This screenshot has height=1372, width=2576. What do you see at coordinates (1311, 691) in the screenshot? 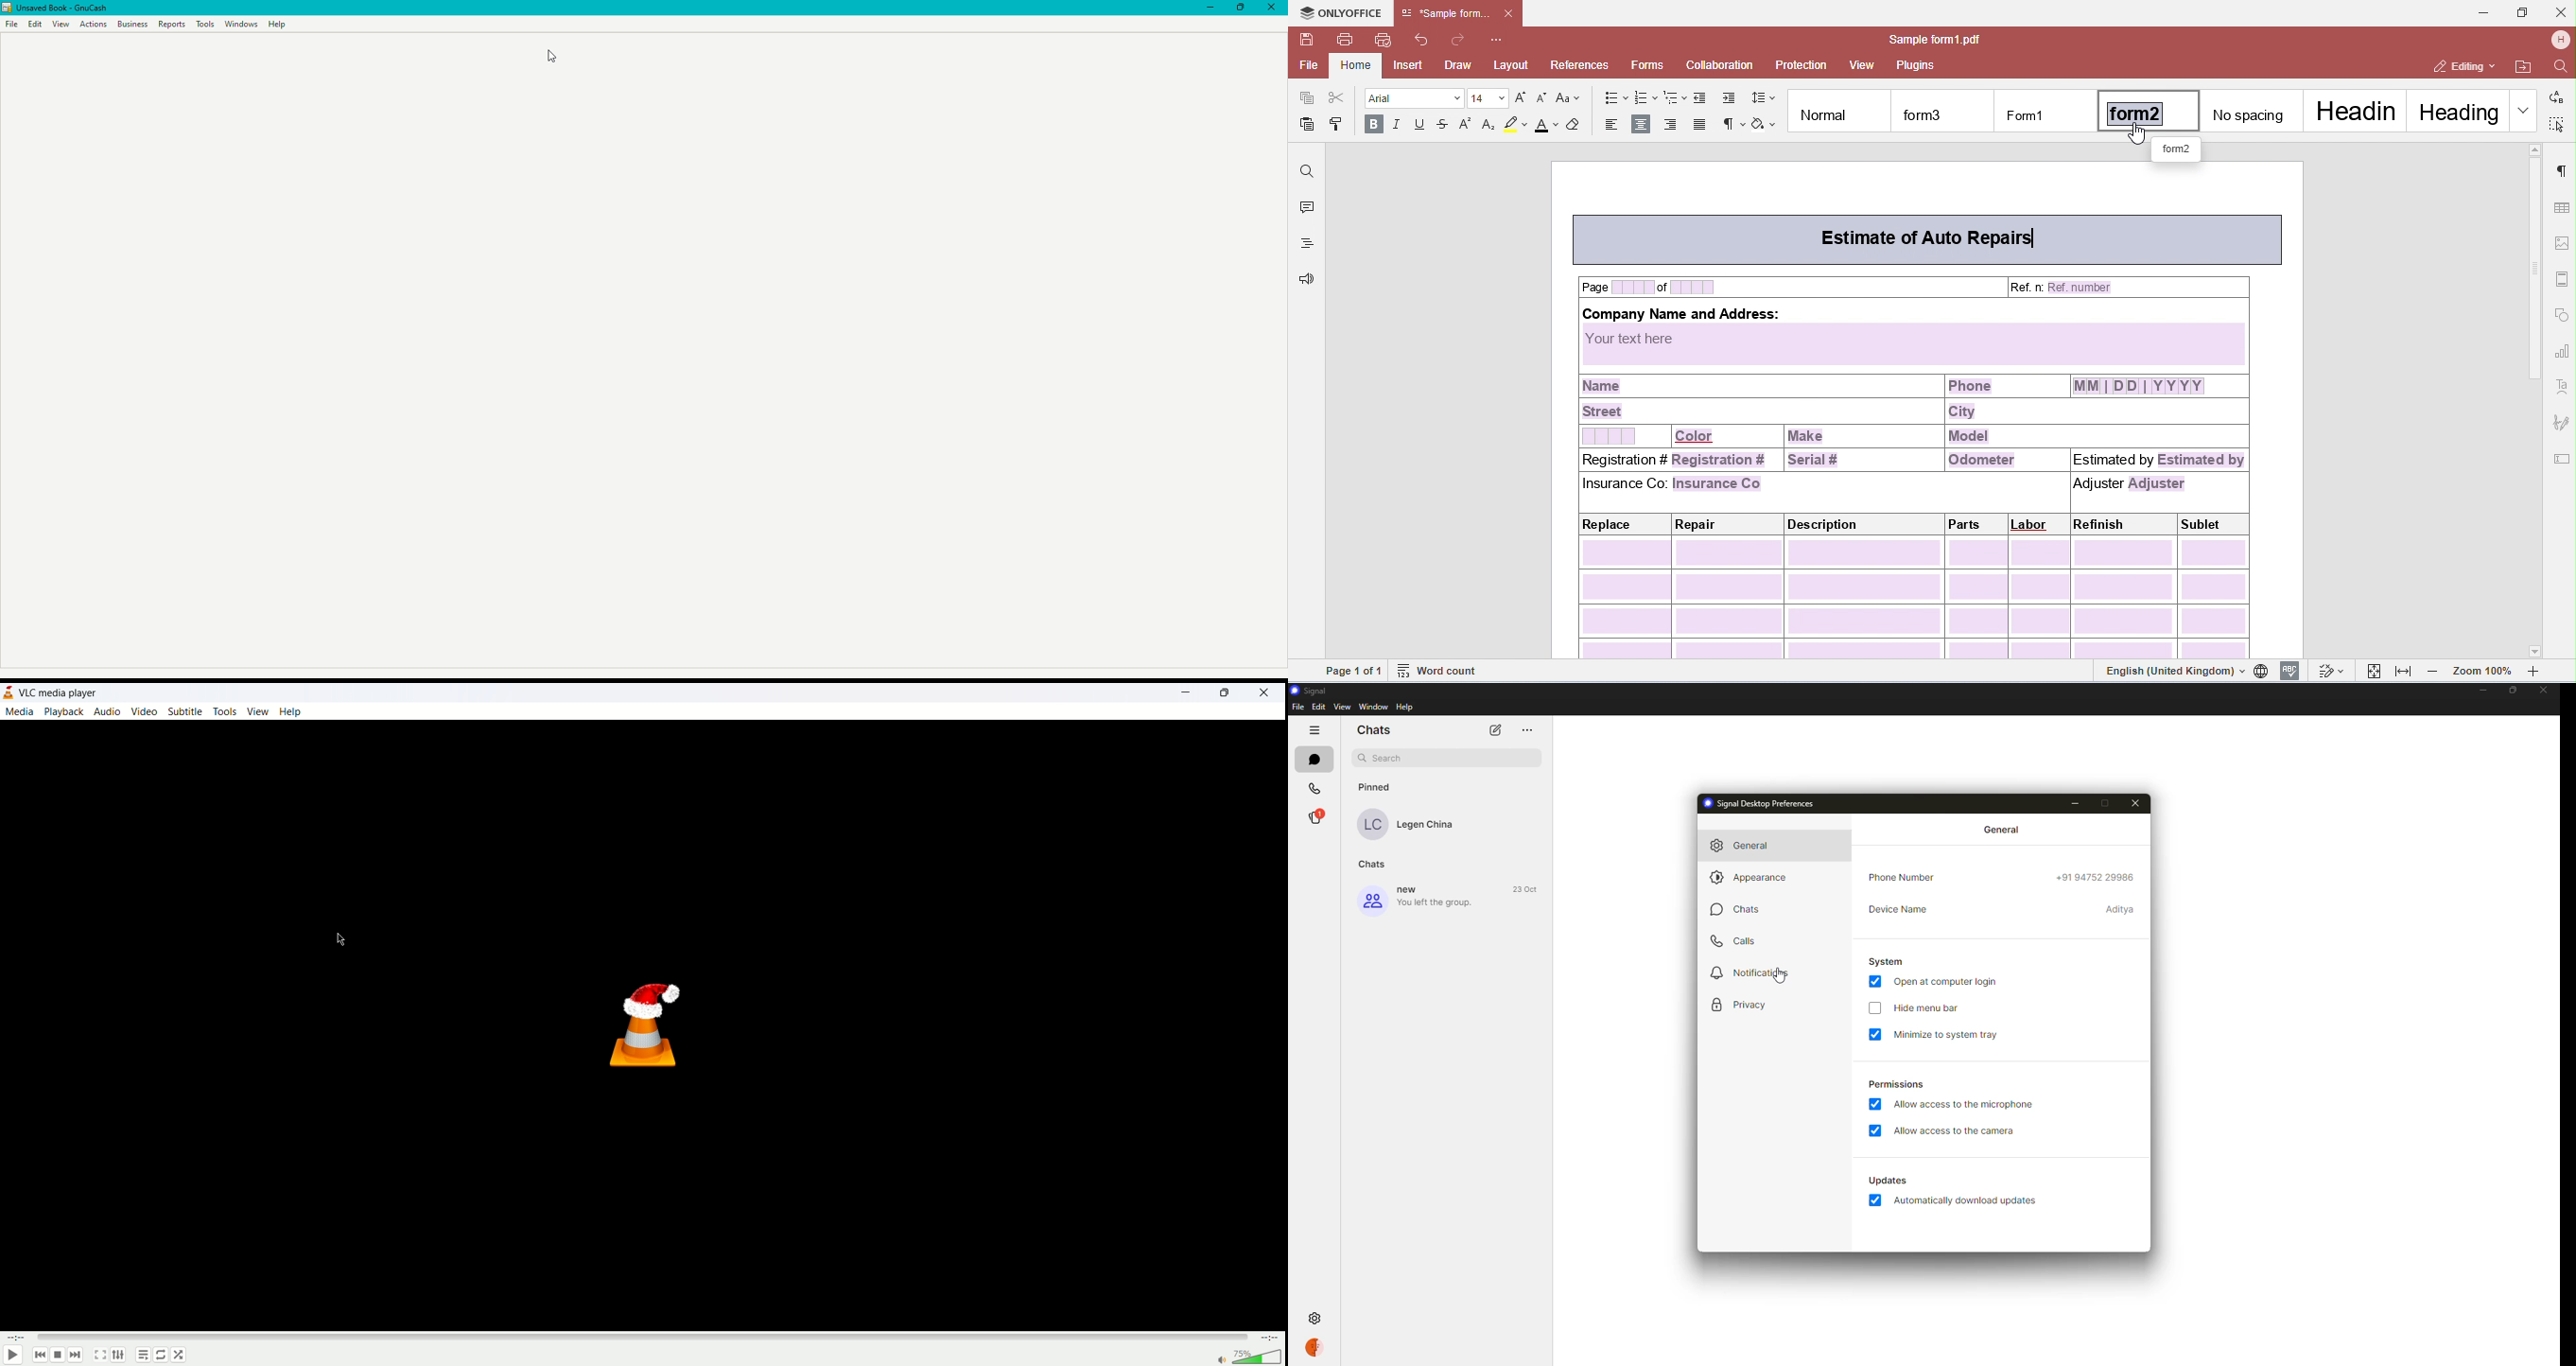
I see `Signal` at bounding box center [1311, 691].